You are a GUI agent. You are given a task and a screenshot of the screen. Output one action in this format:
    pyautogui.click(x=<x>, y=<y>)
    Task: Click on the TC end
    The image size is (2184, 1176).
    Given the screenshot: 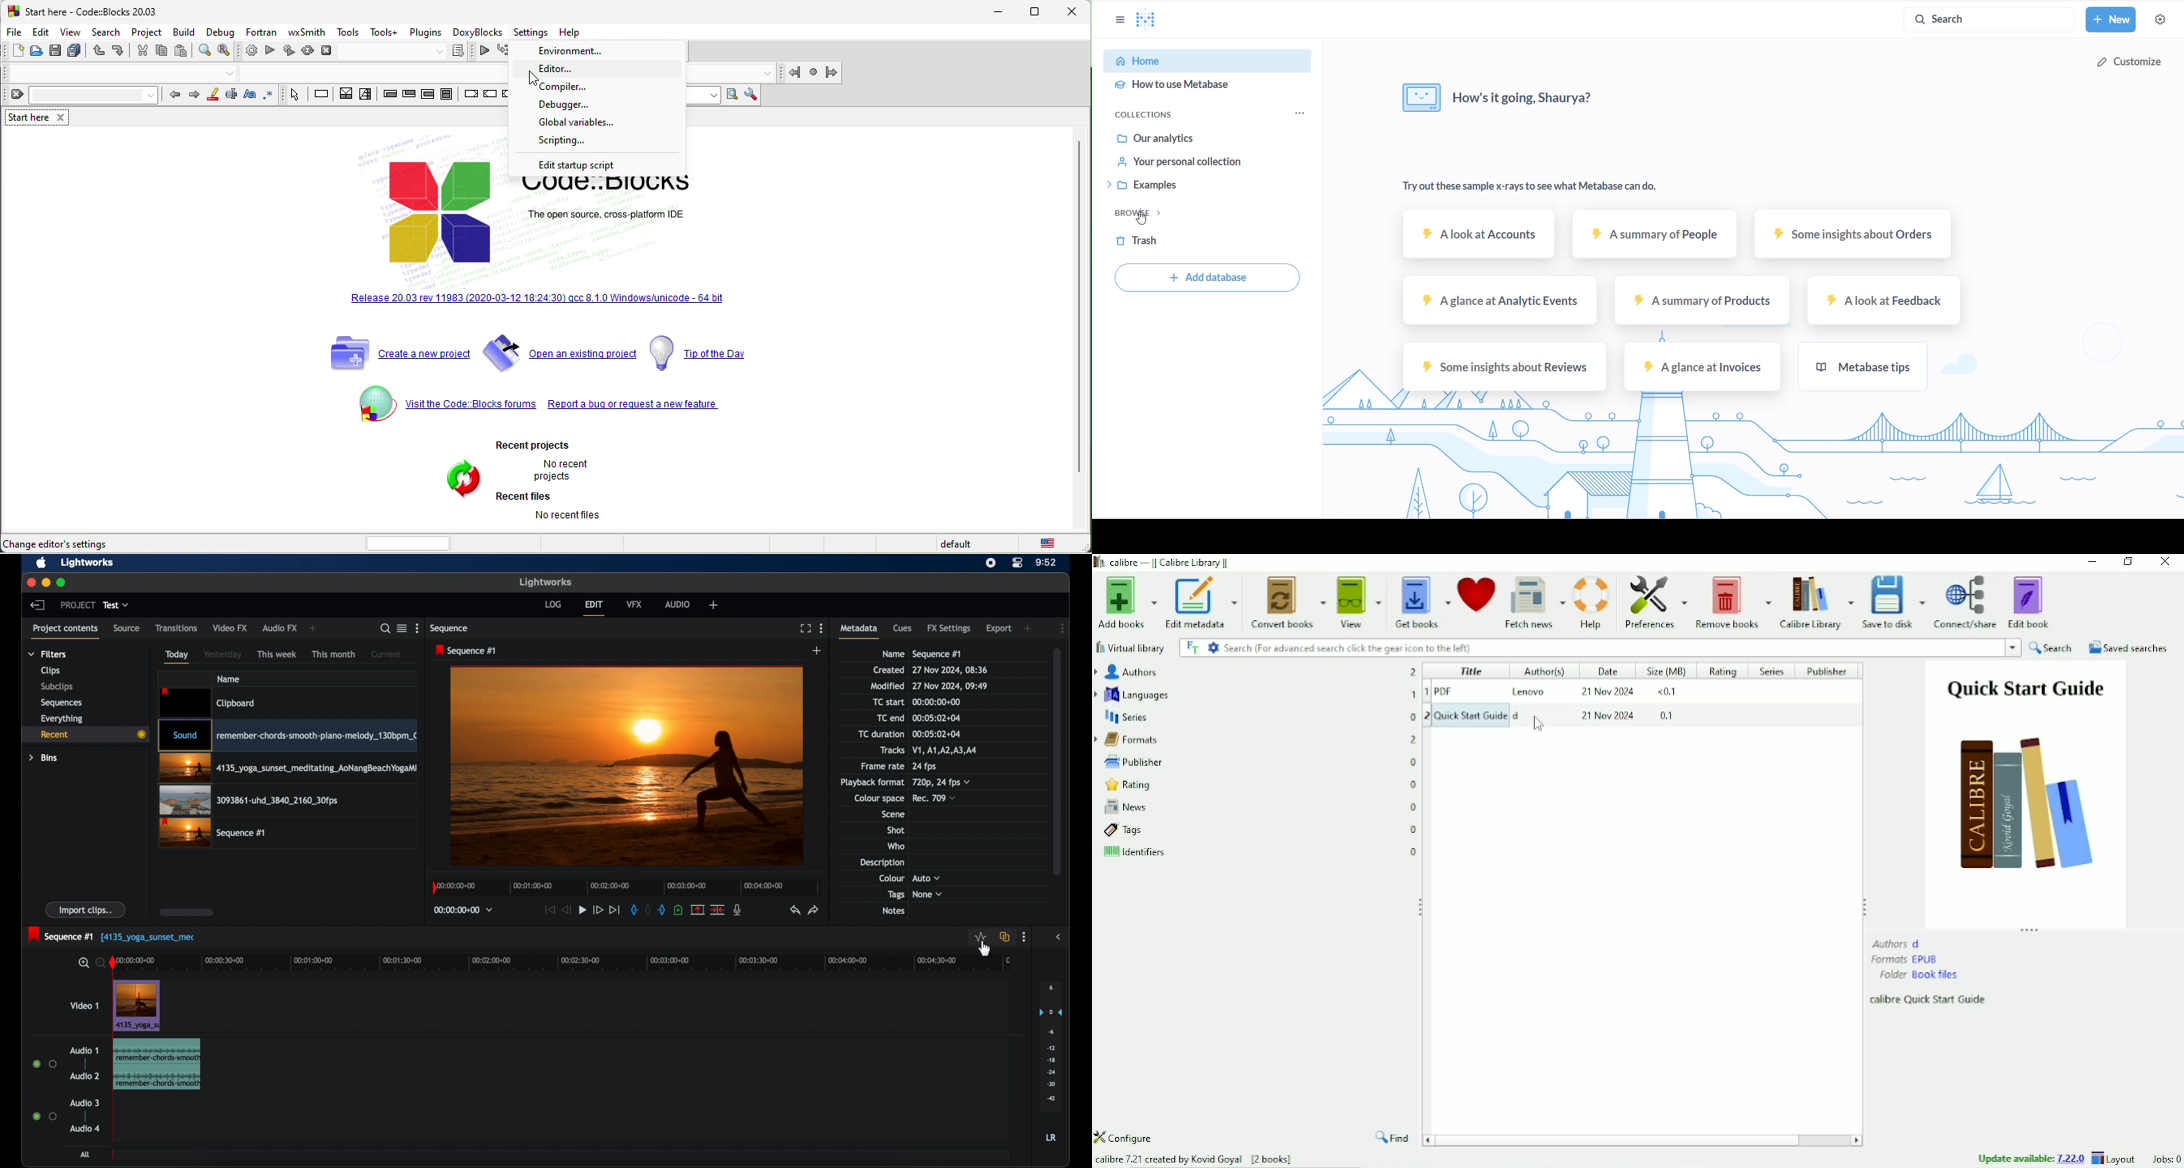 What is the action you would take?
    pyautogui.click(x=883, y=718)
    